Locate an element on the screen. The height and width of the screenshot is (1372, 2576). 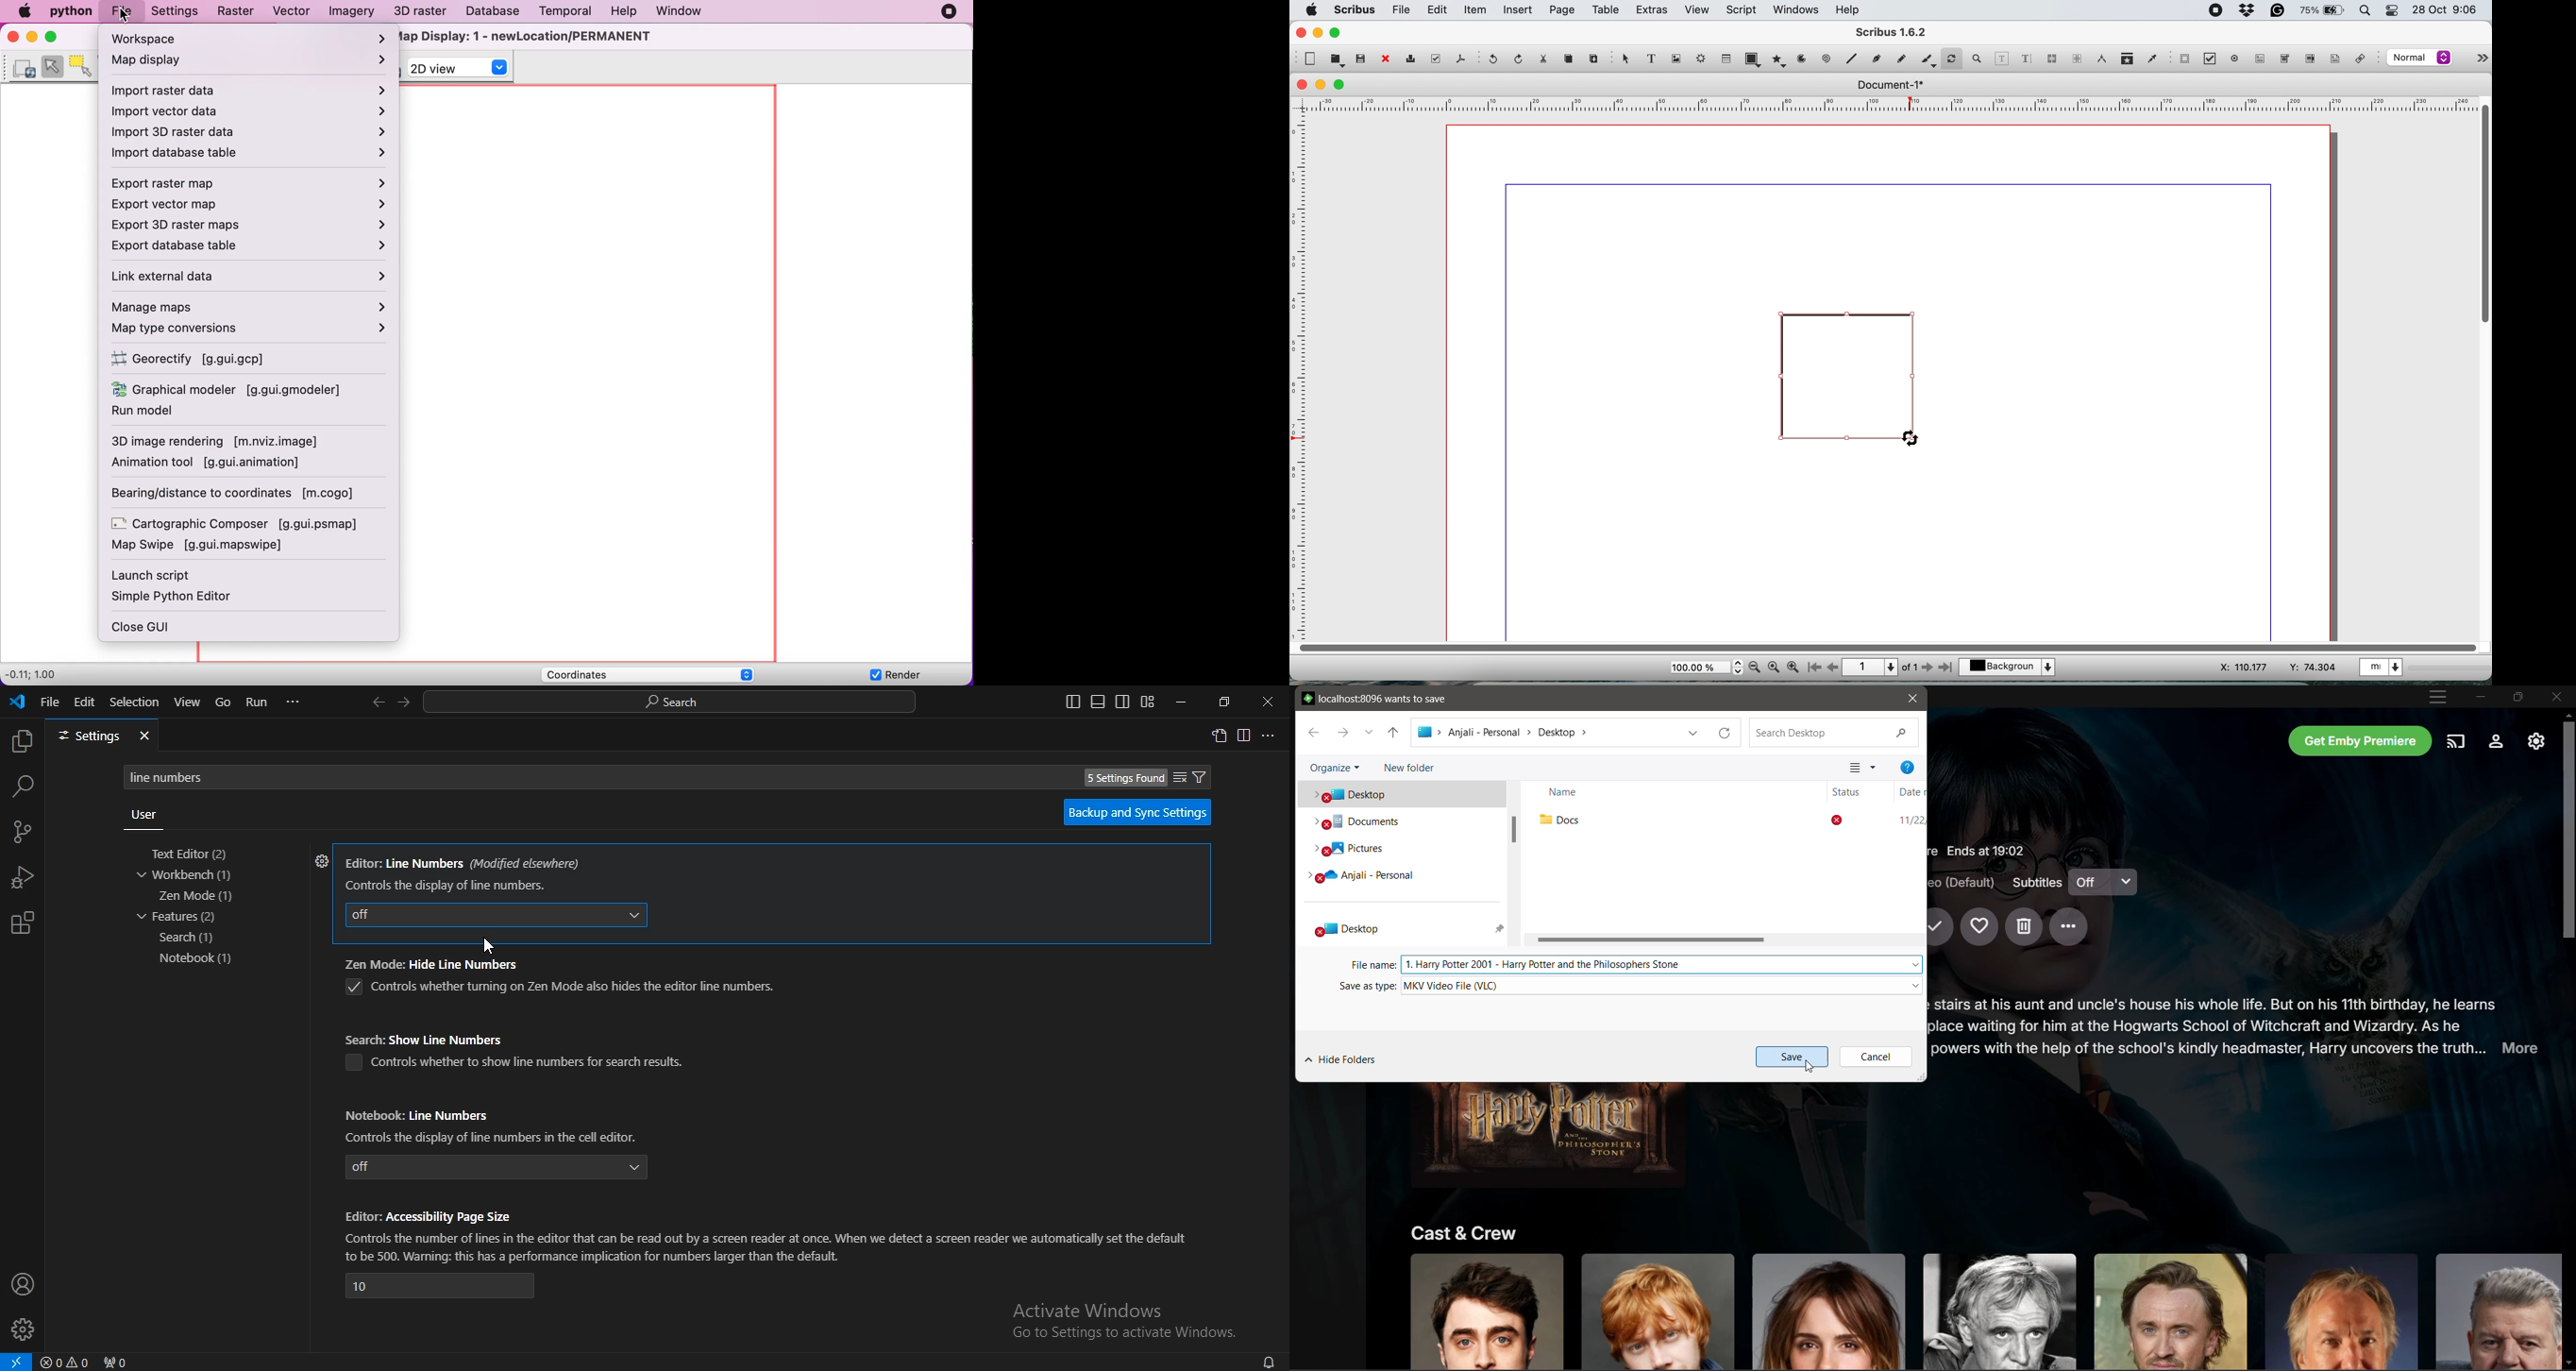
view is located at coordinates (188, 702).